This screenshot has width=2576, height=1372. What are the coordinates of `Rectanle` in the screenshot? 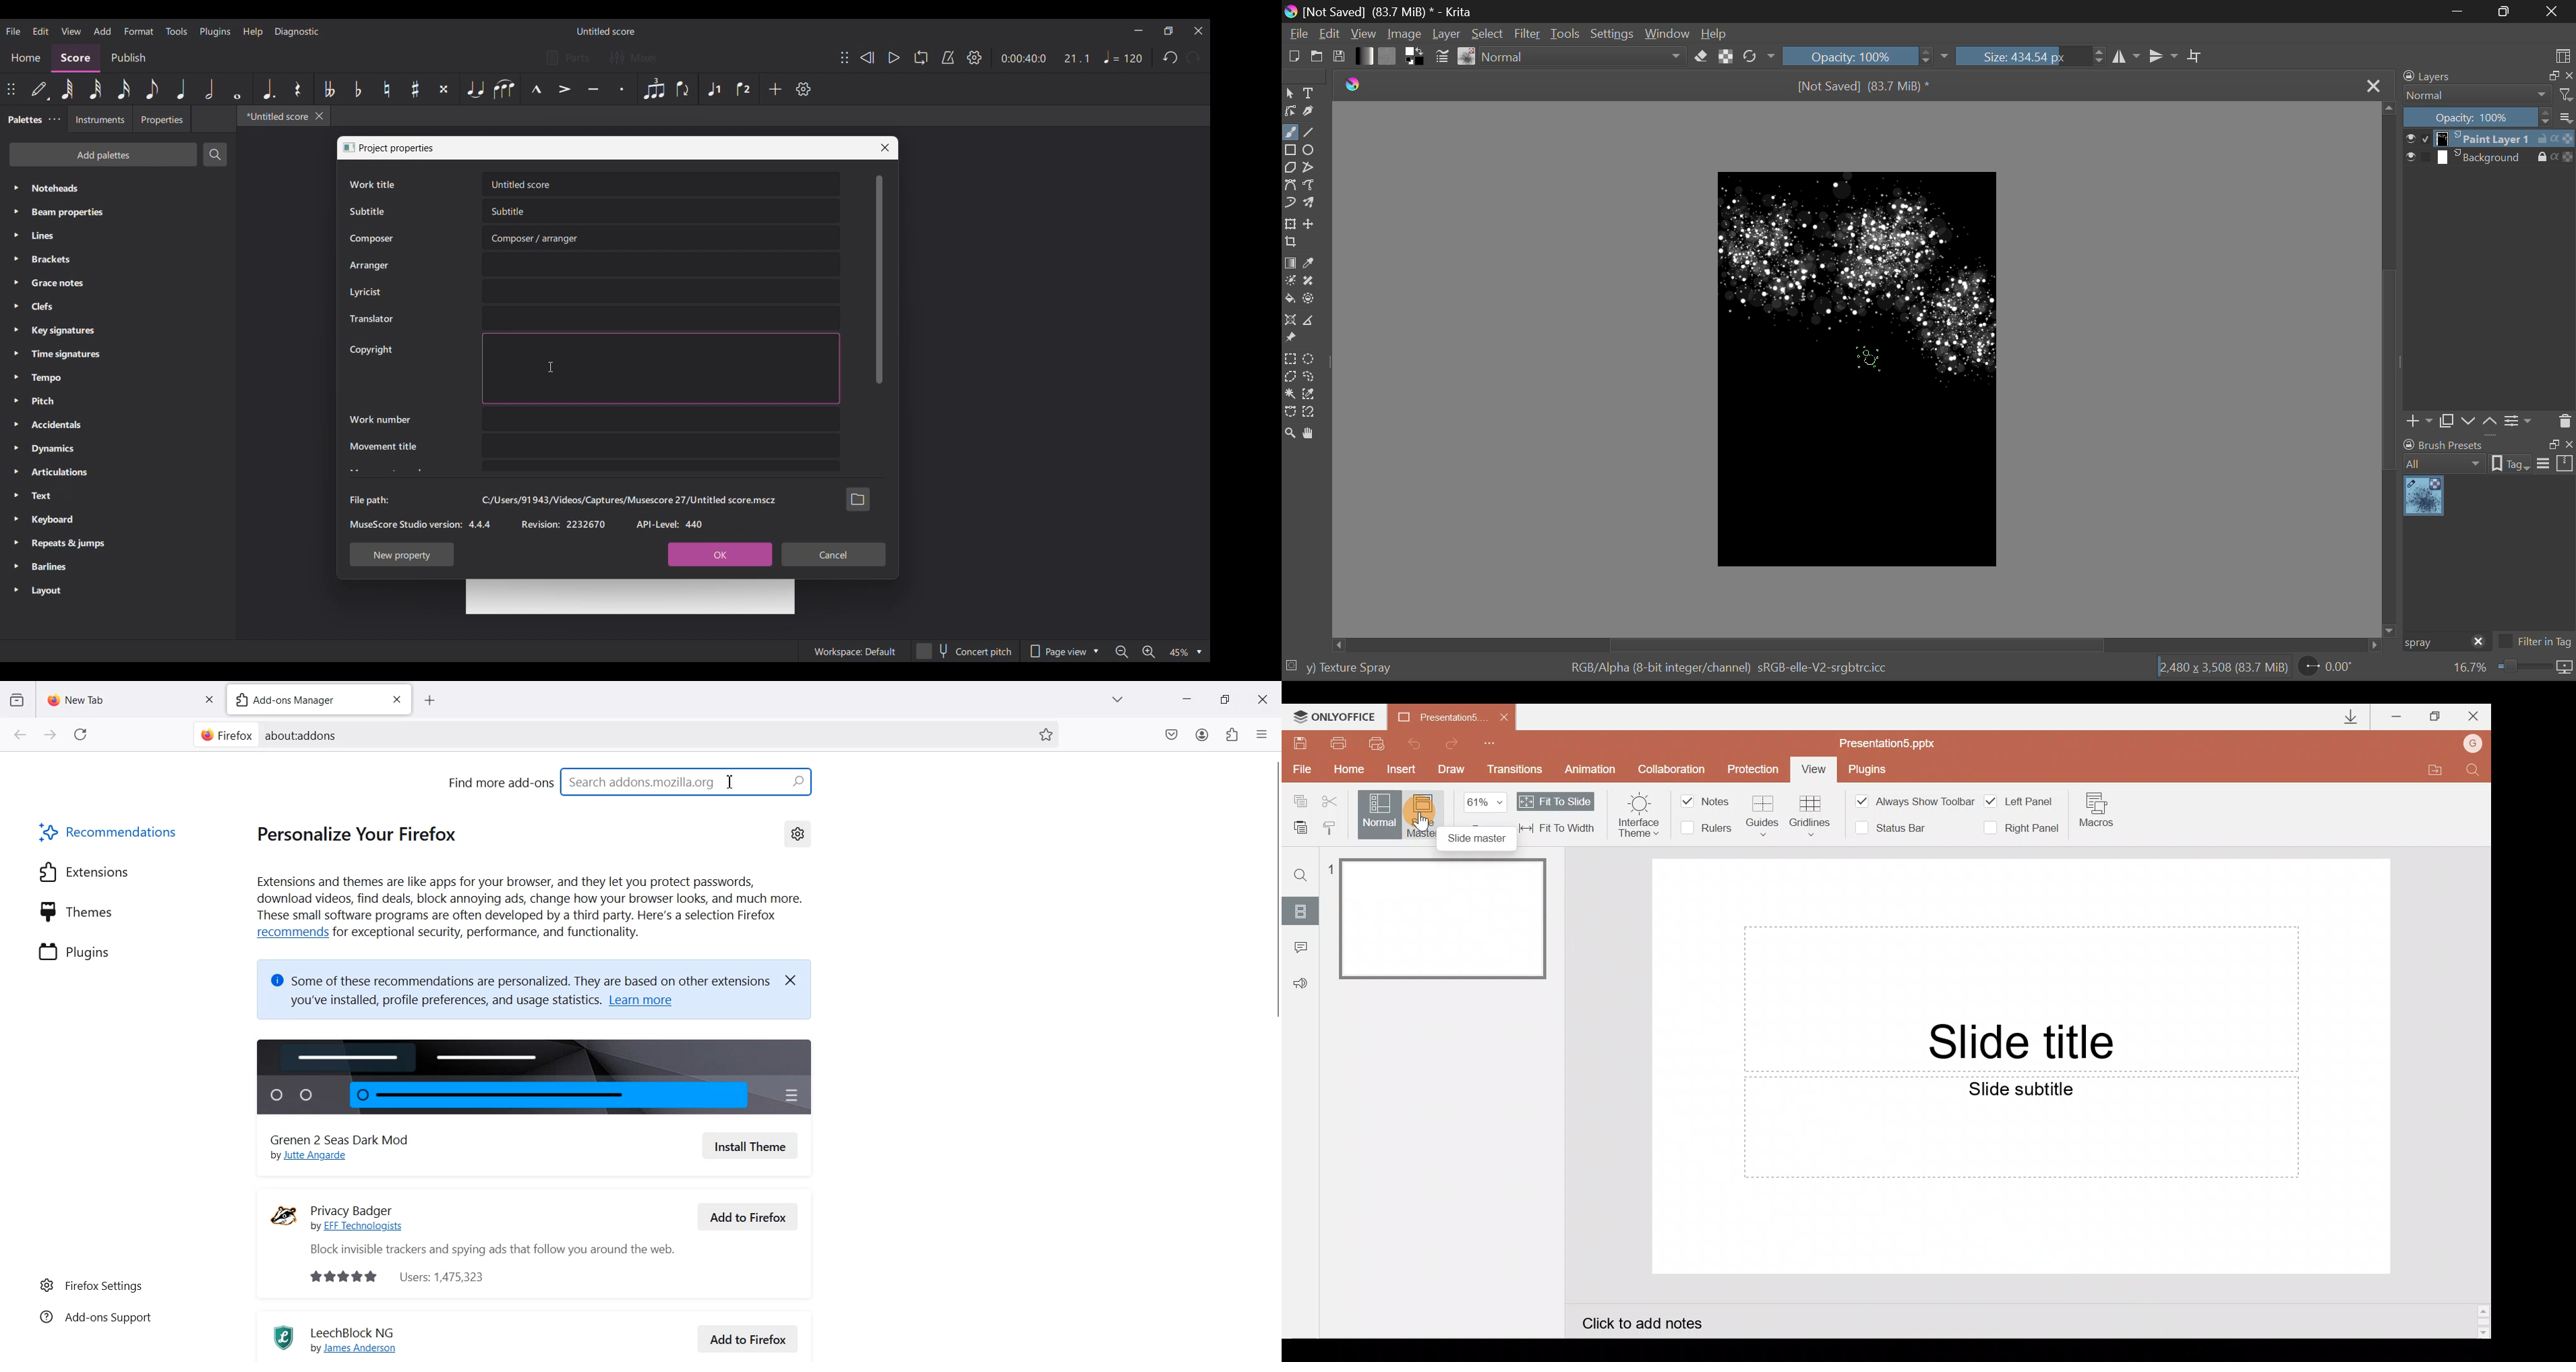 It's located at (1290, 151).